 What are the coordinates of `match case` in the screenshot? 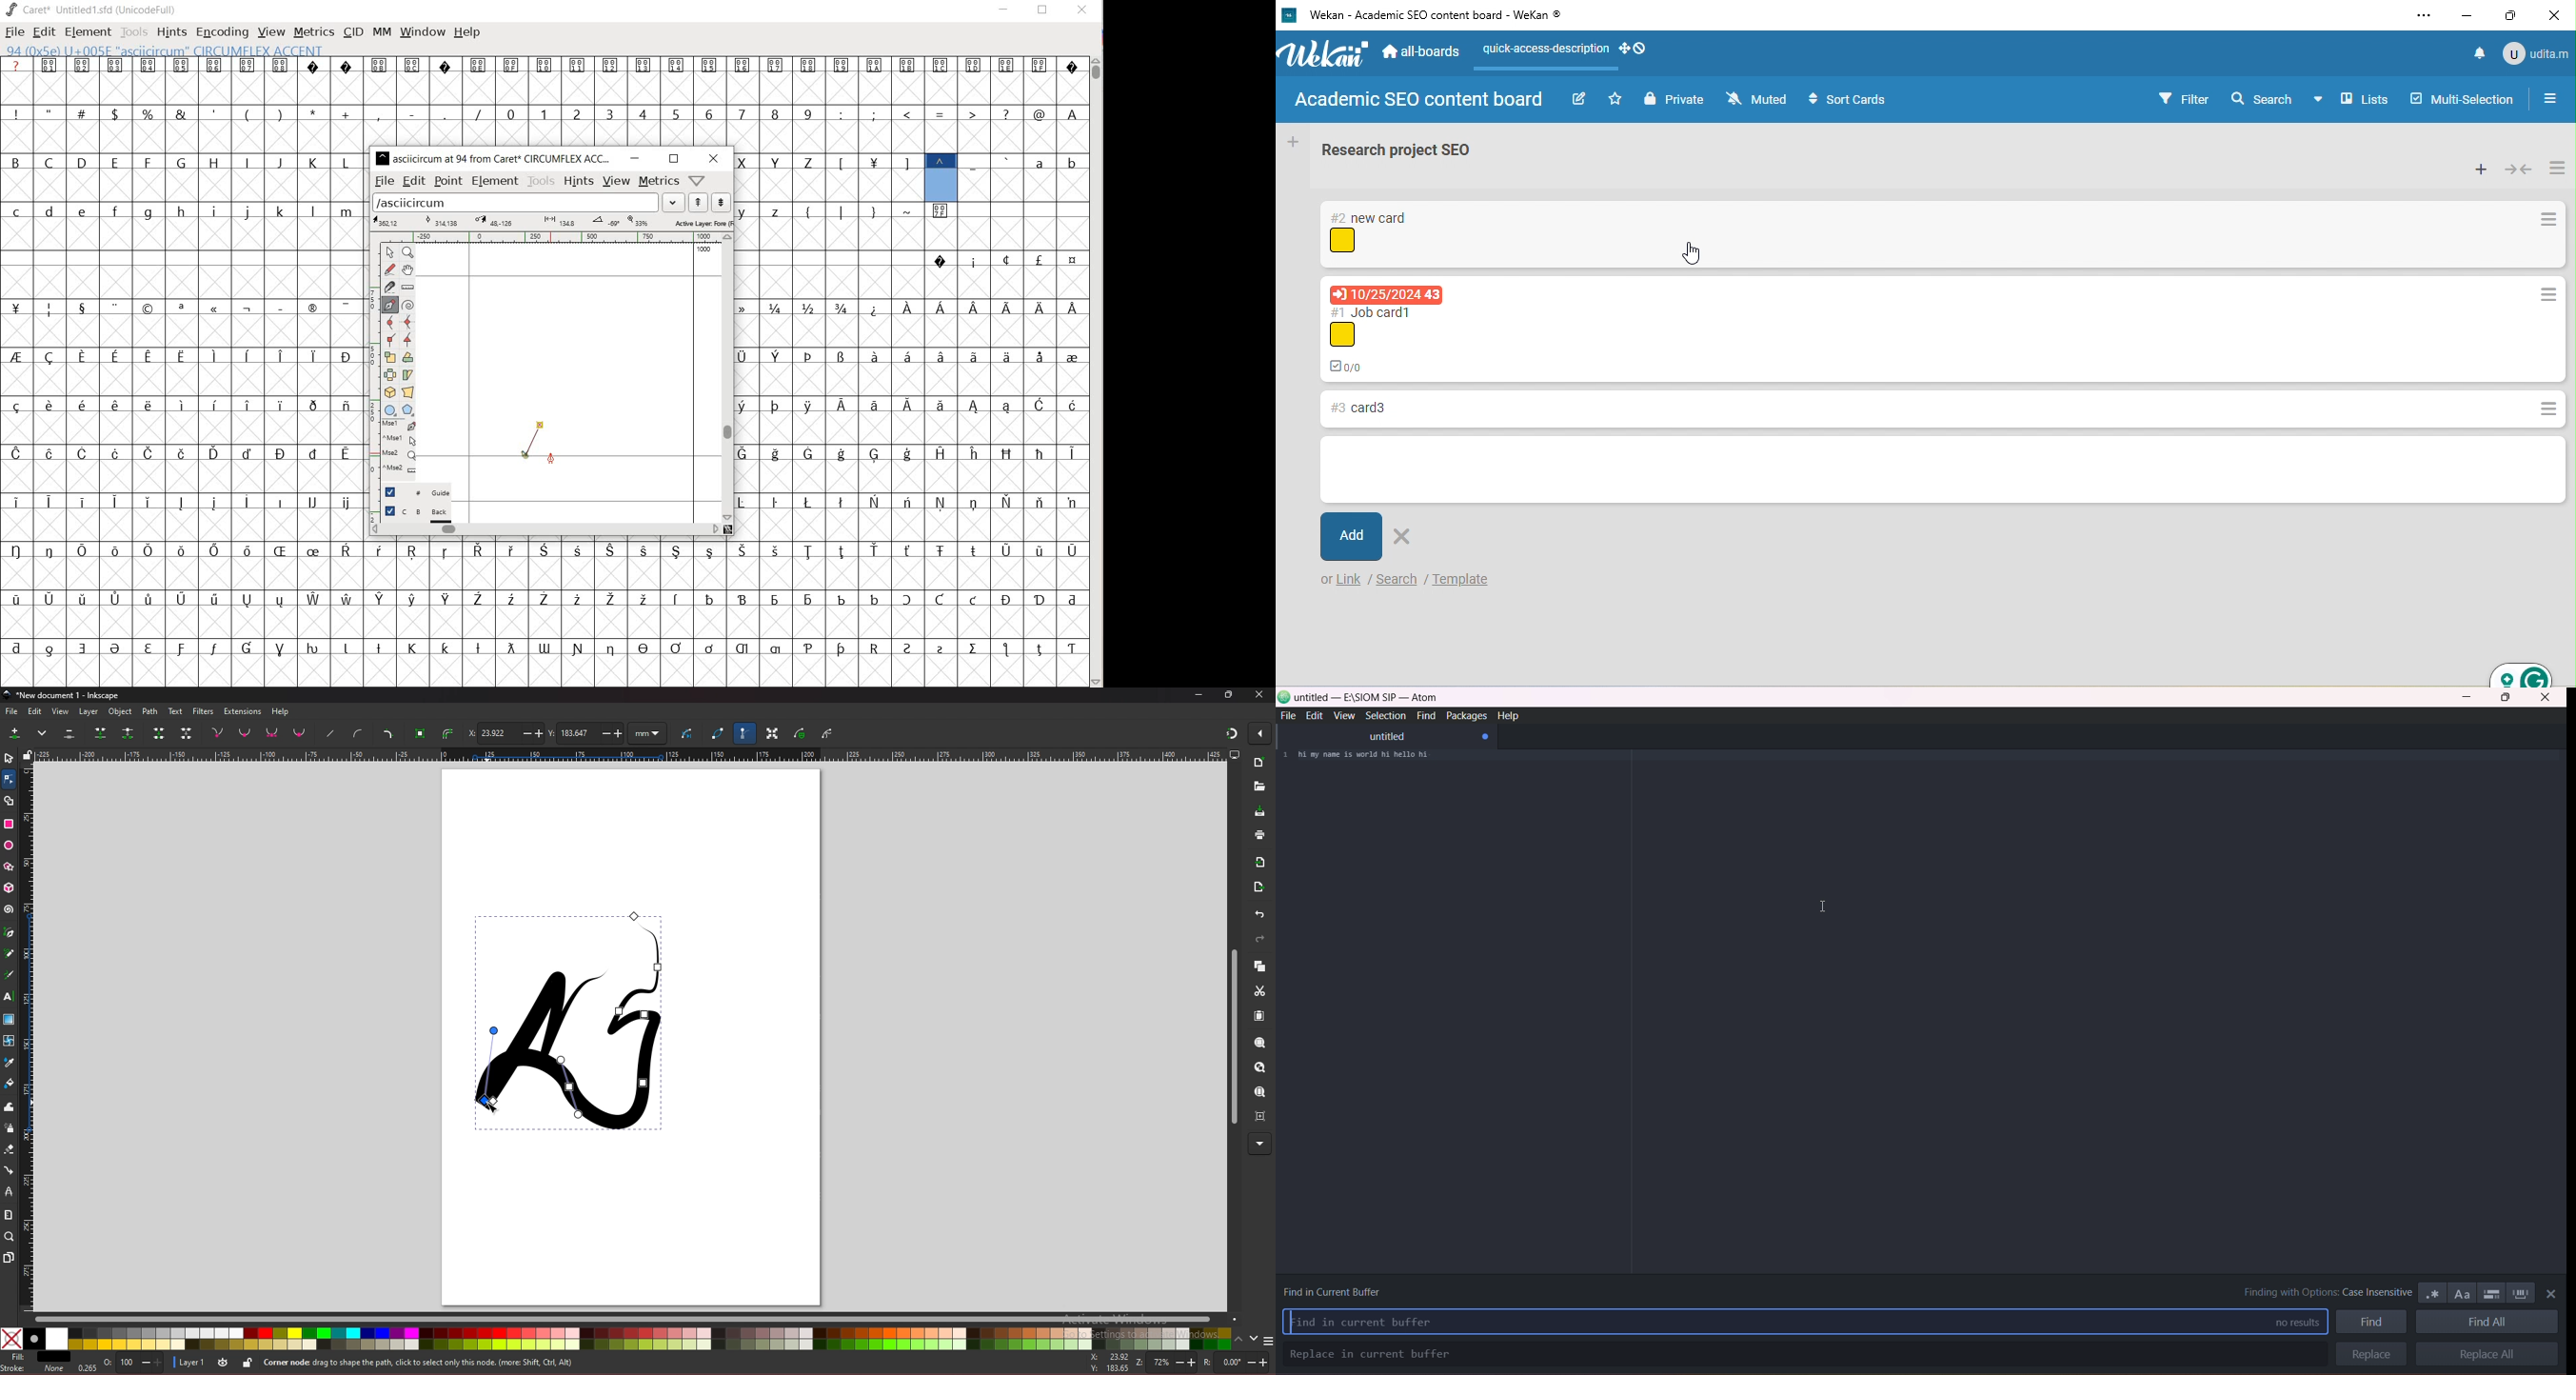 It's located at (2460, 1292).